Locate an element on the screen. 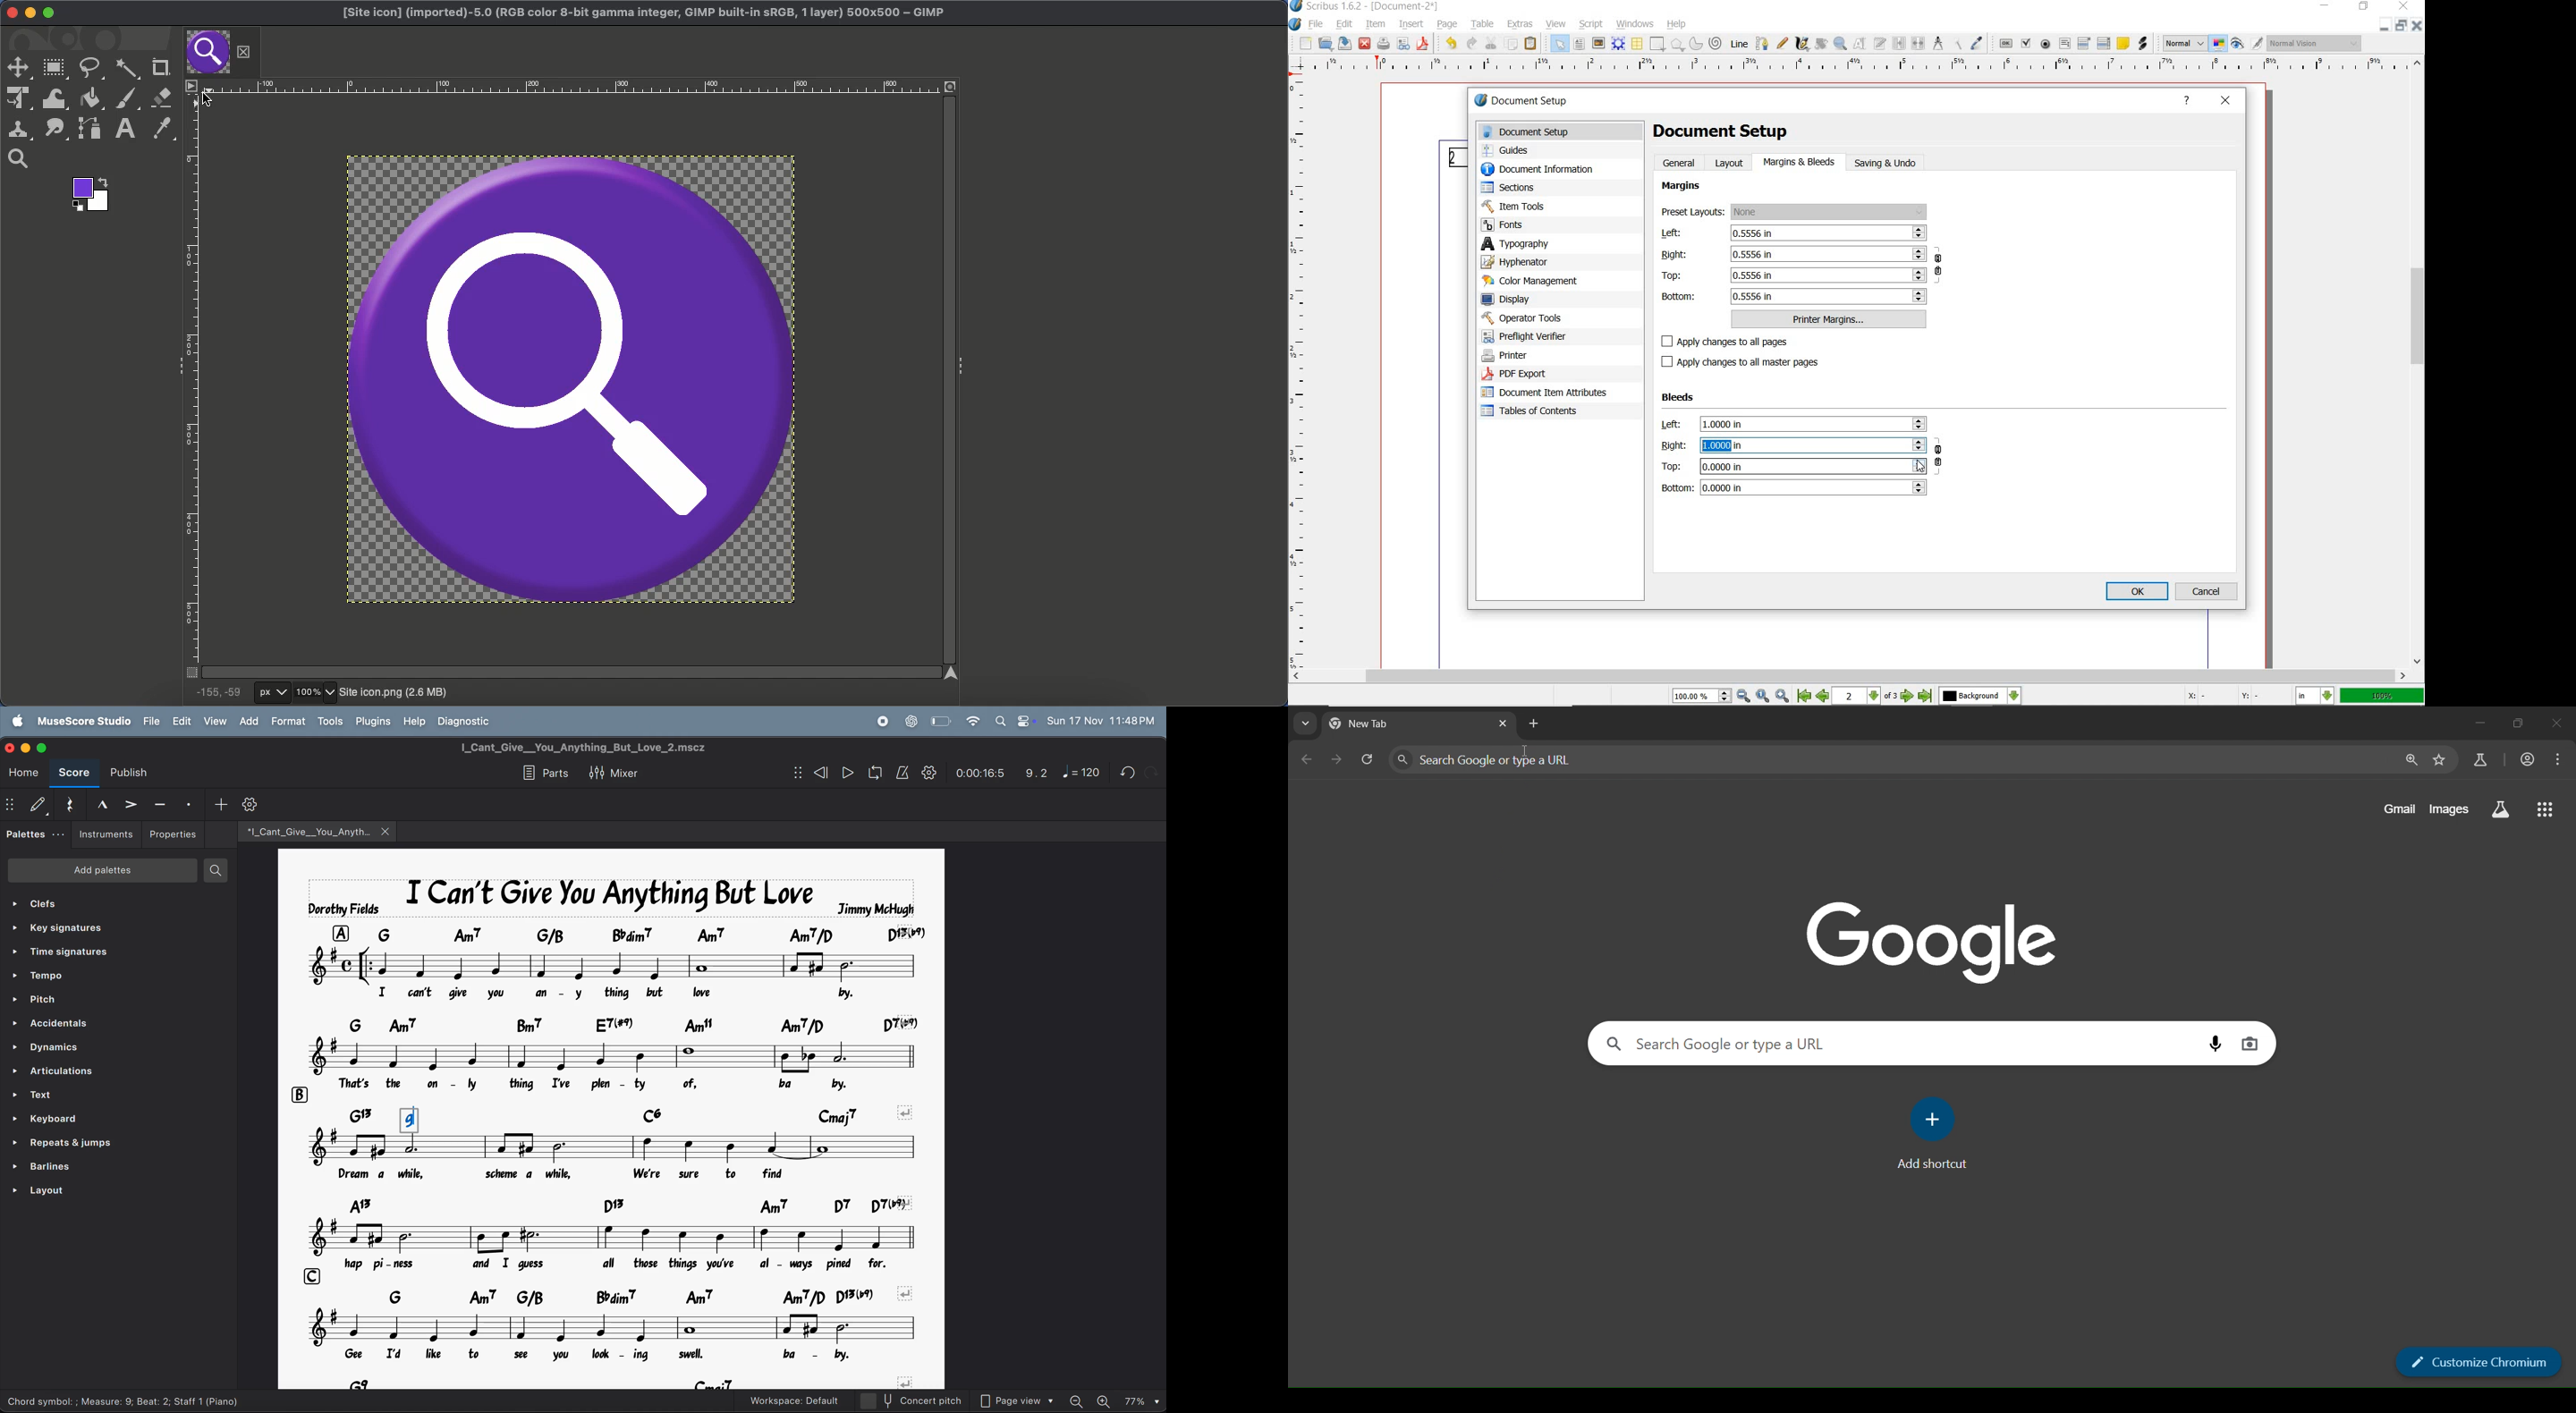 The image size is (2576, 1428). Top is located at coordinates (1794, 275).